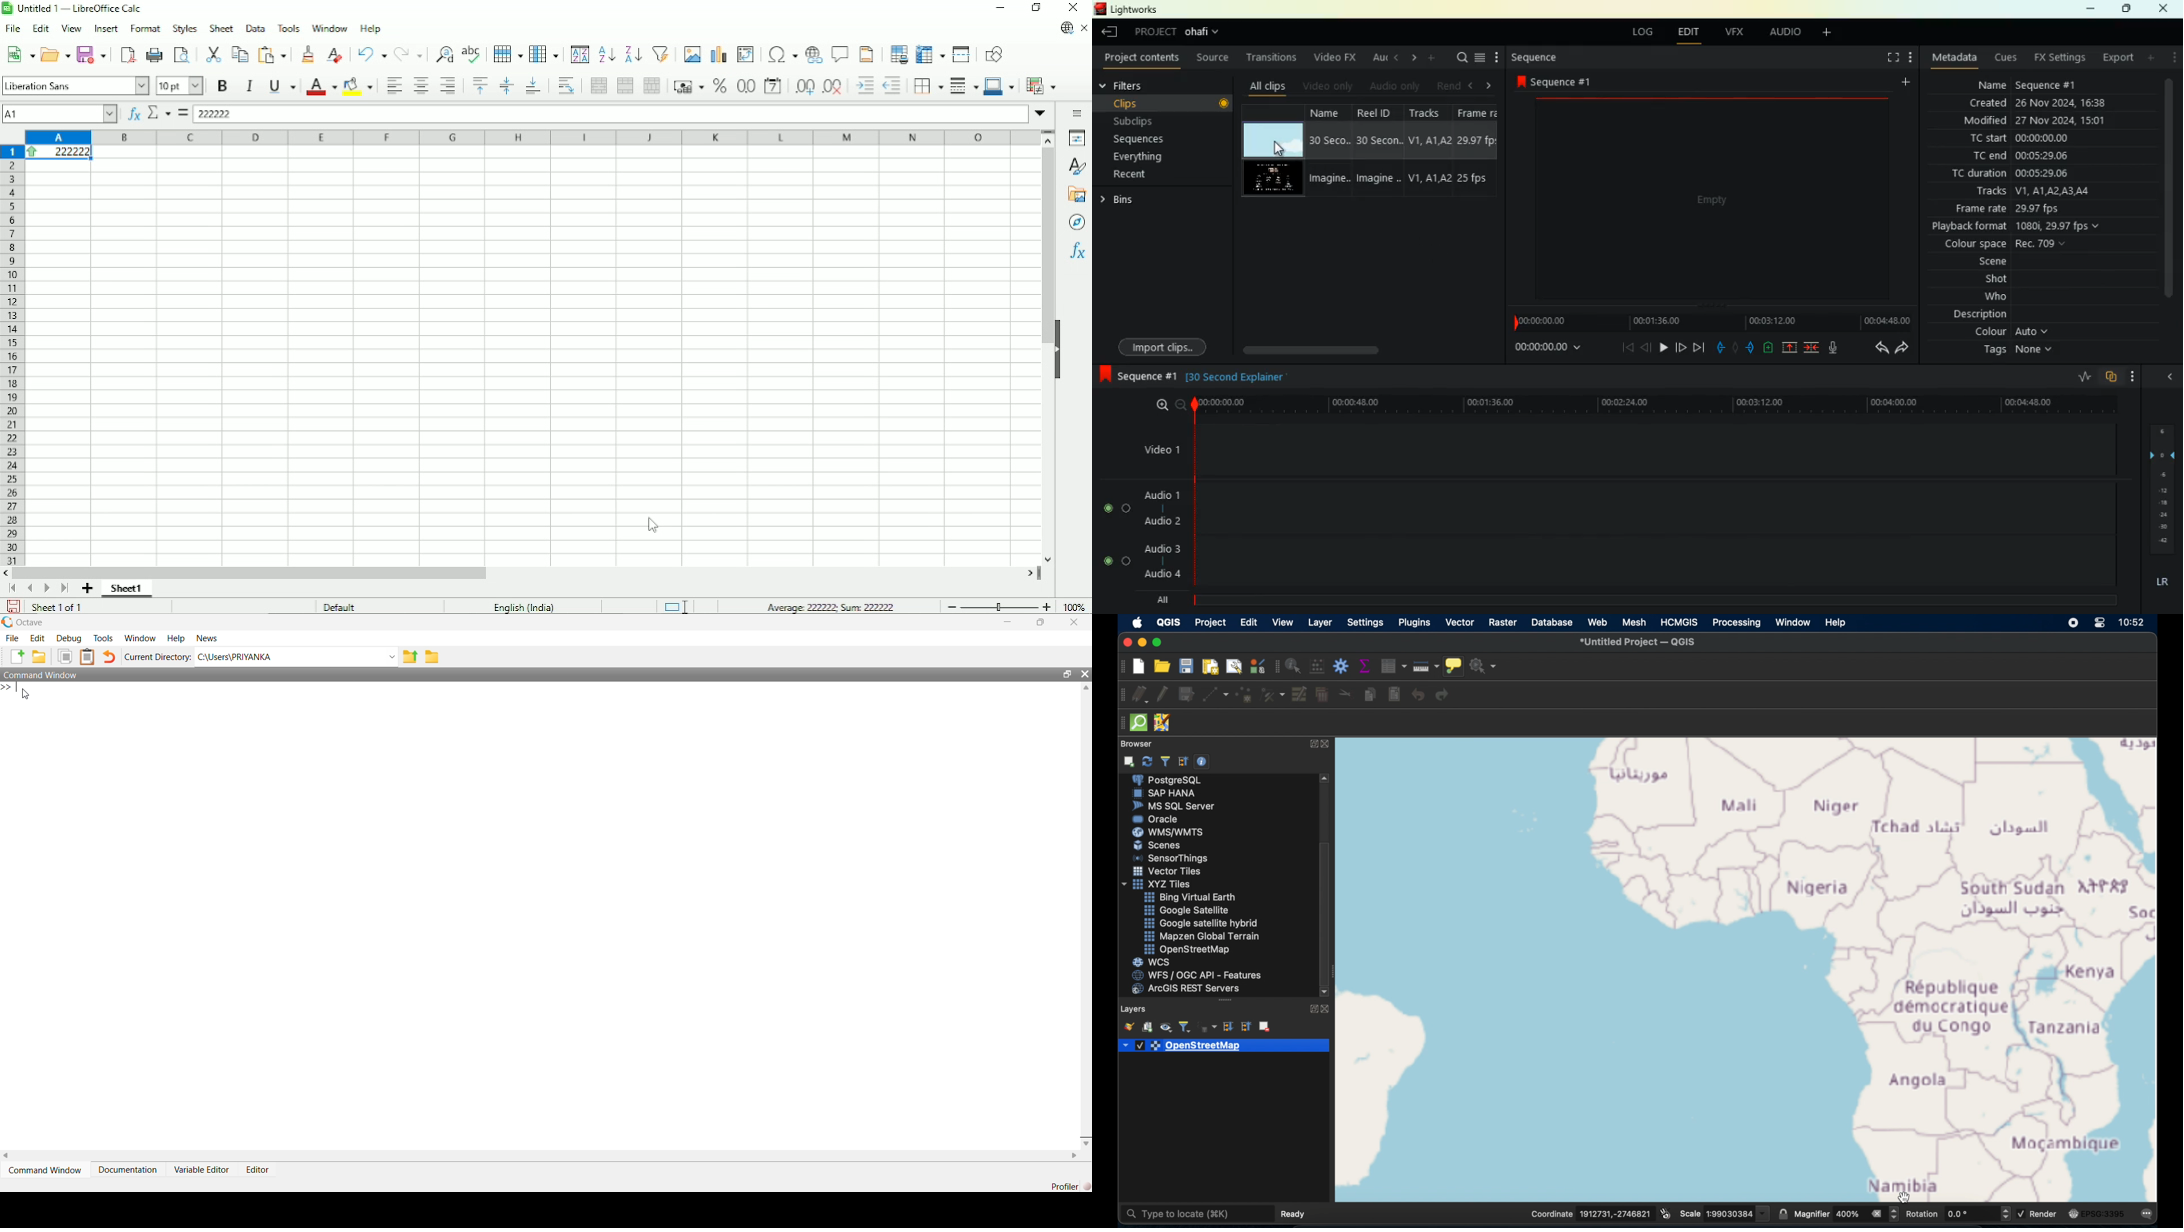 Image resolution: width=2184 pixels, height=1232 pixels. What do you see at coordinates (1126, 10) in the screenshot?
I see `lightworks` at bounding box center [1126, 10].